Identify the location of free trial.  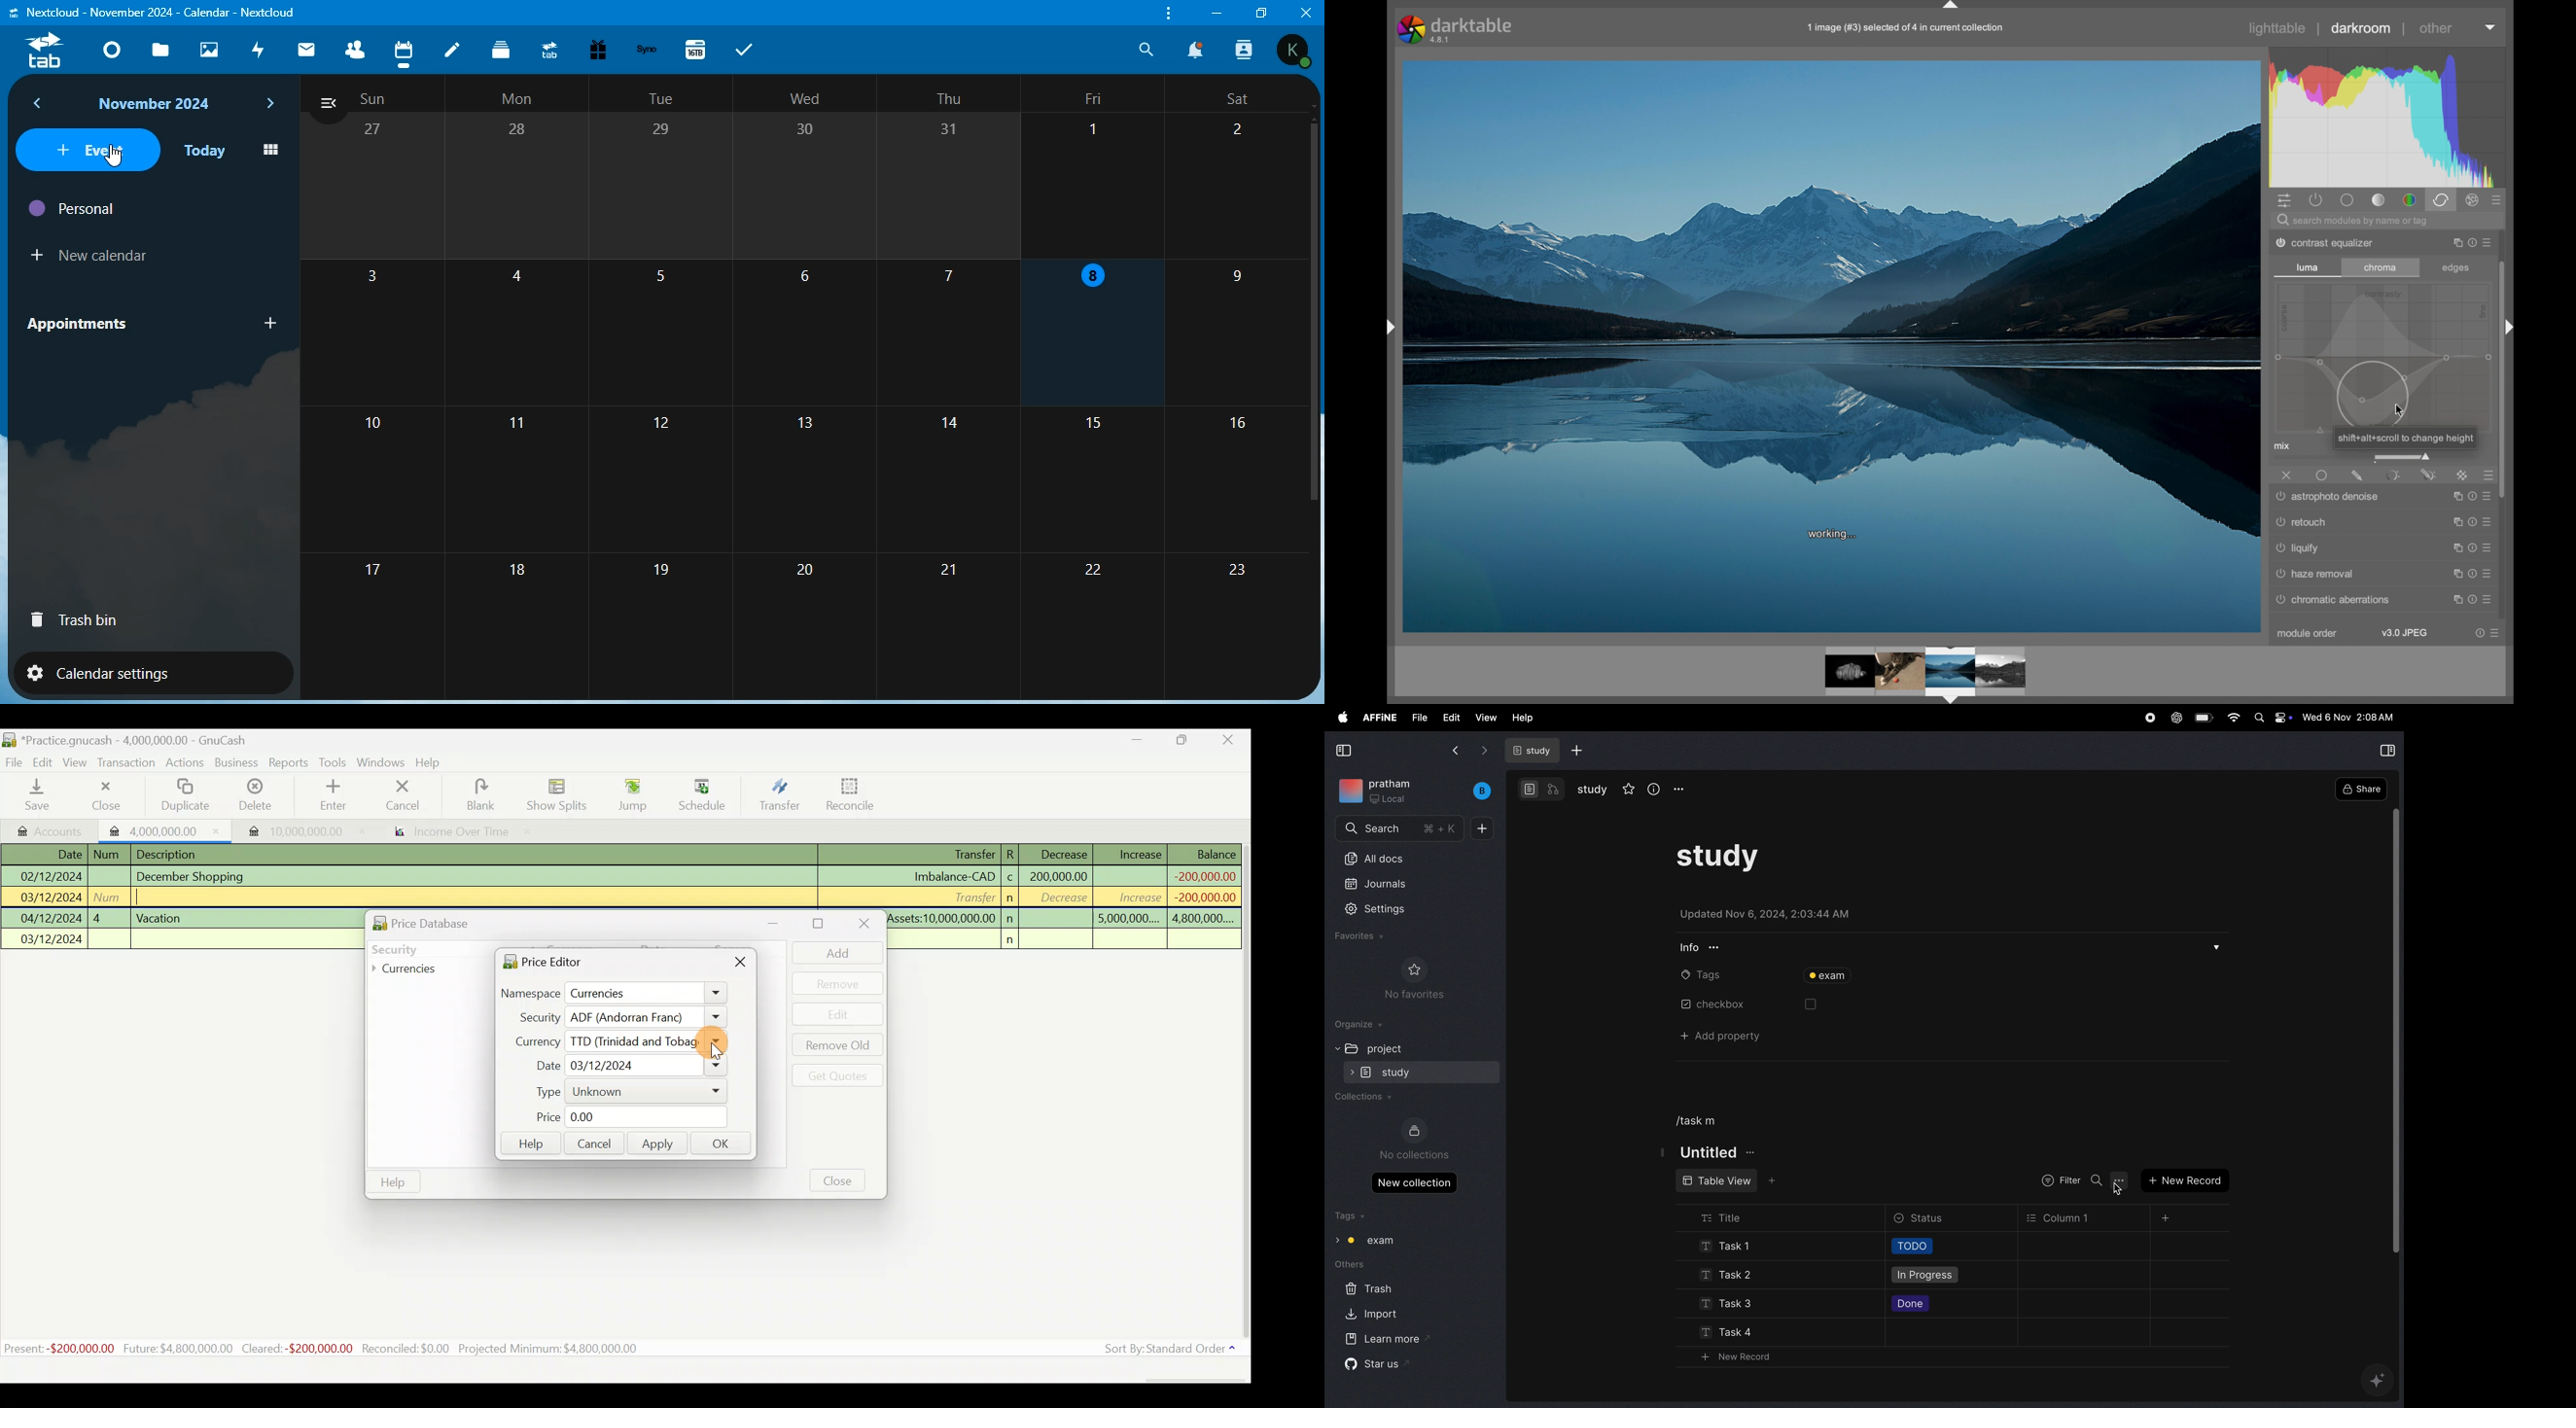
(598, 48).